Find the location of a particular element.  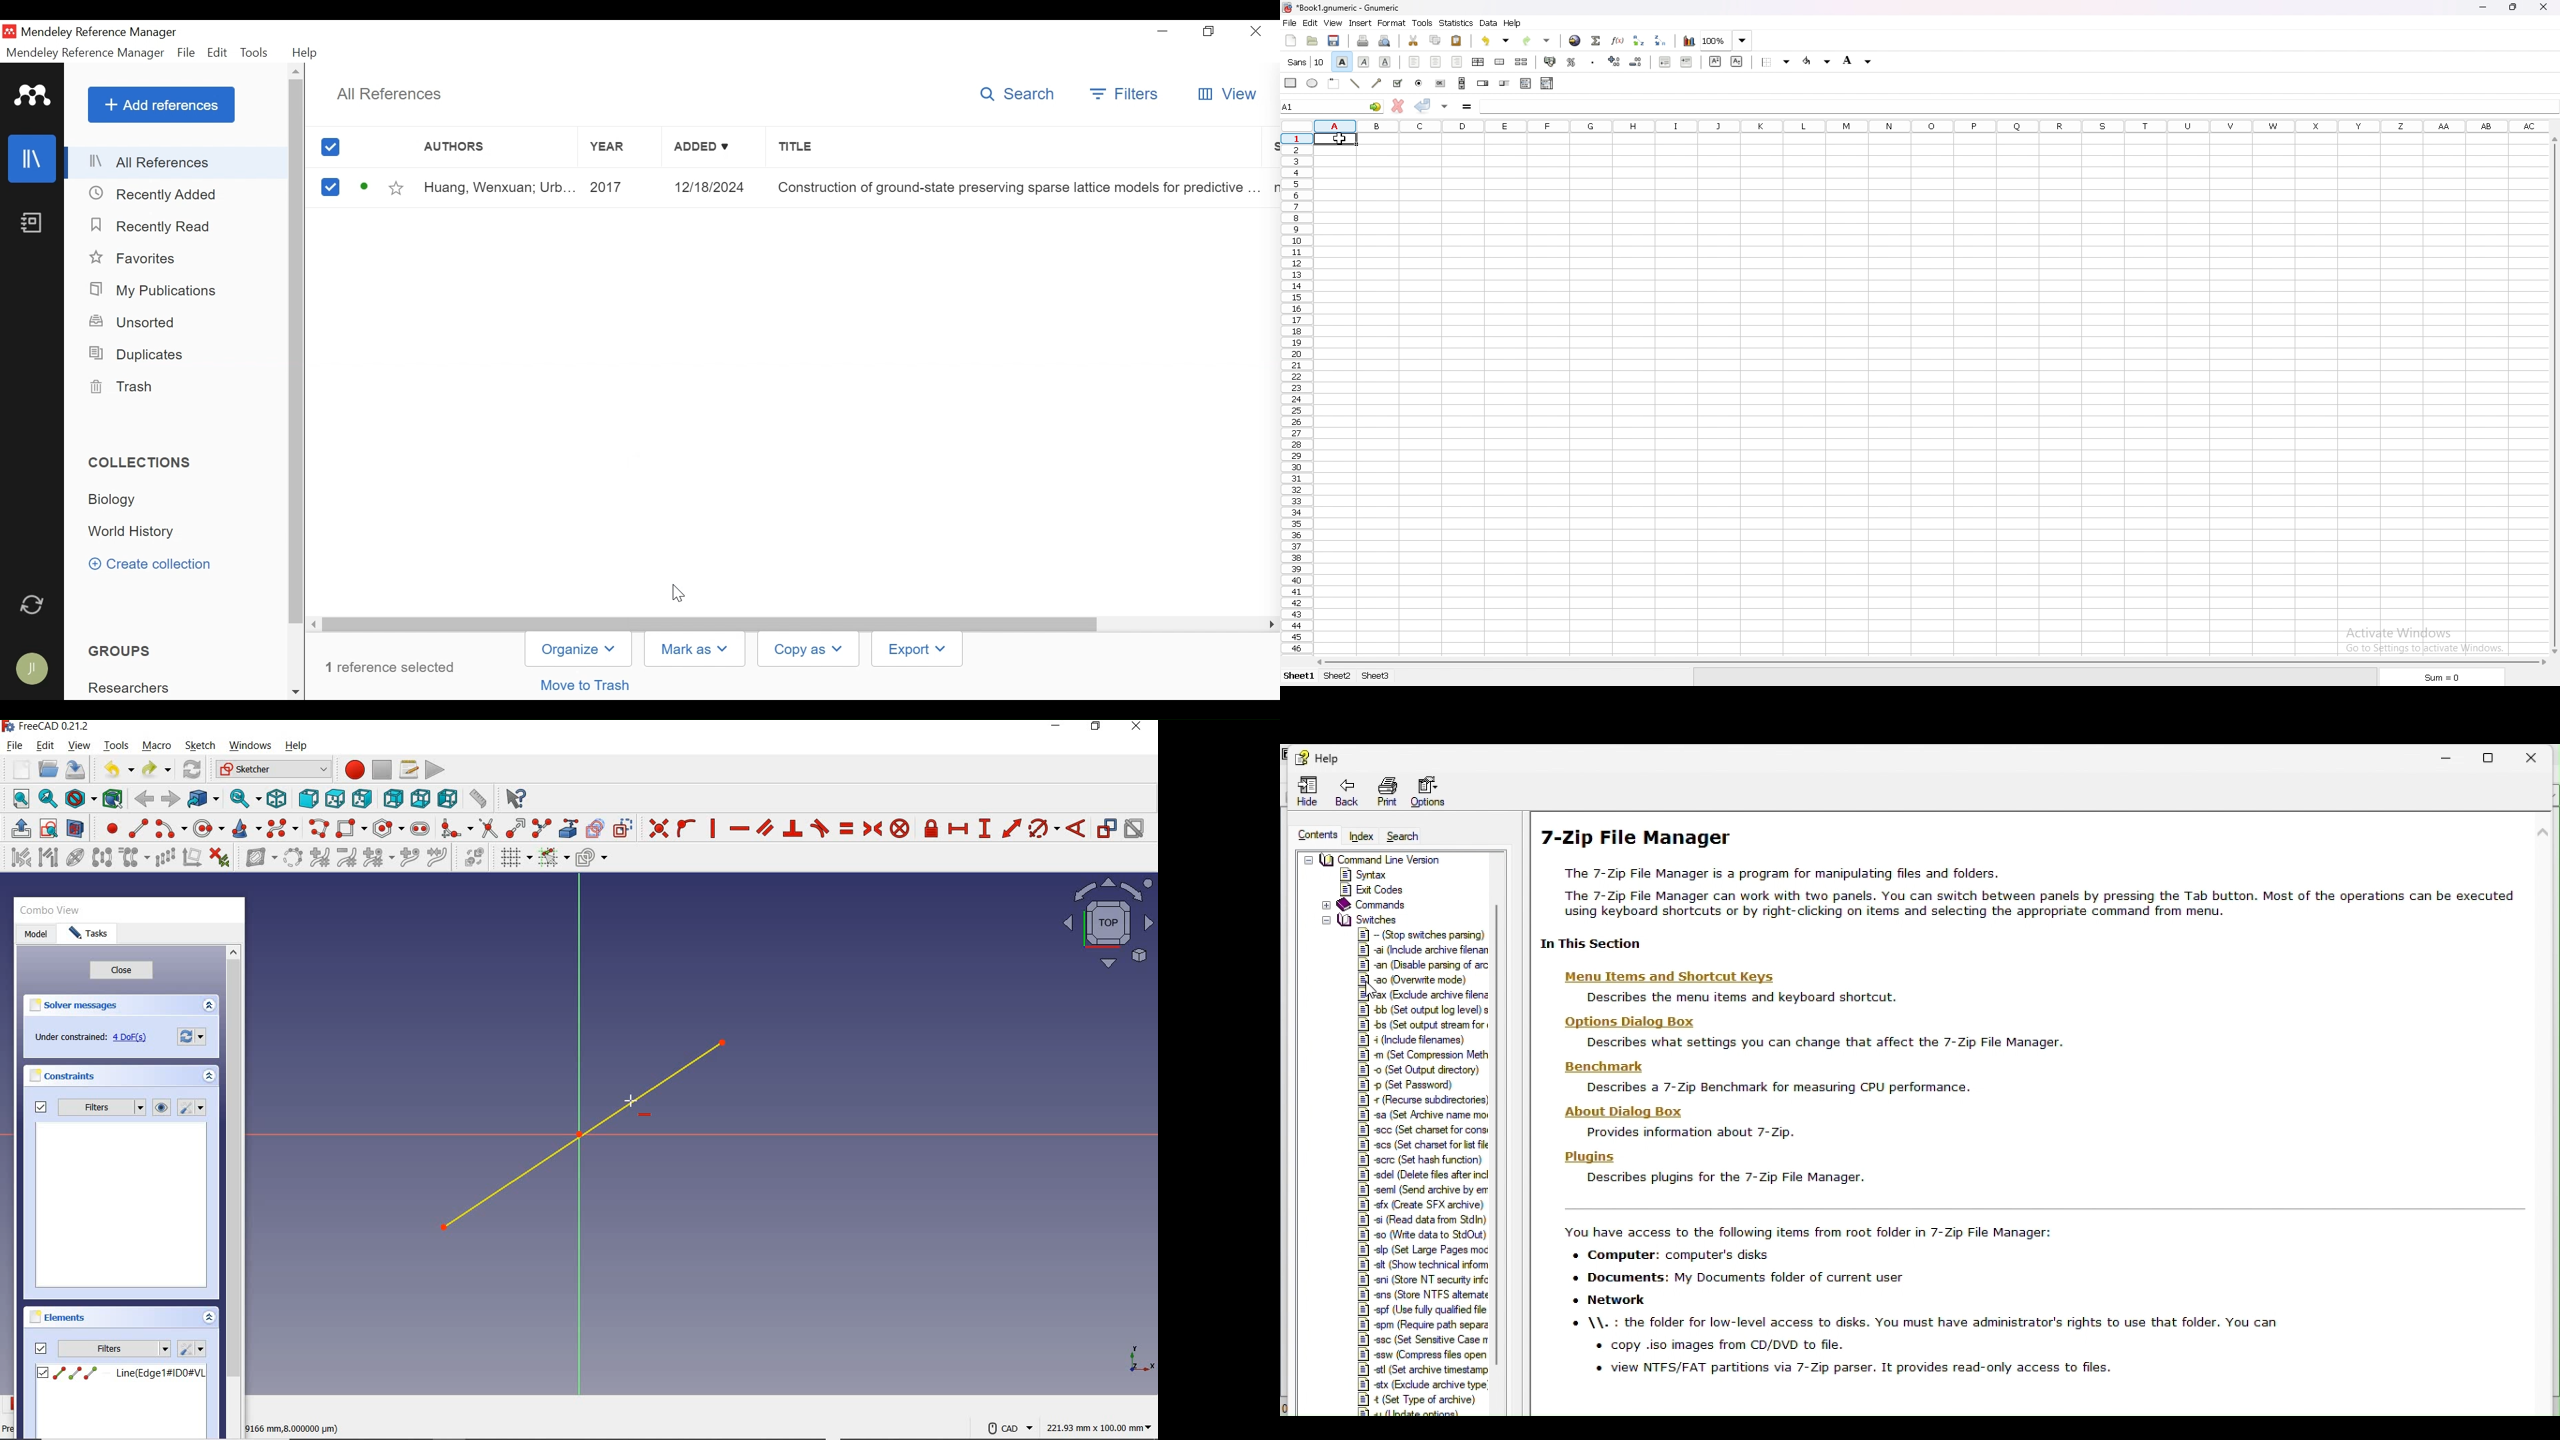

|#] 90 Write data to StdOut) | is located at coordinates (1425, 1234).